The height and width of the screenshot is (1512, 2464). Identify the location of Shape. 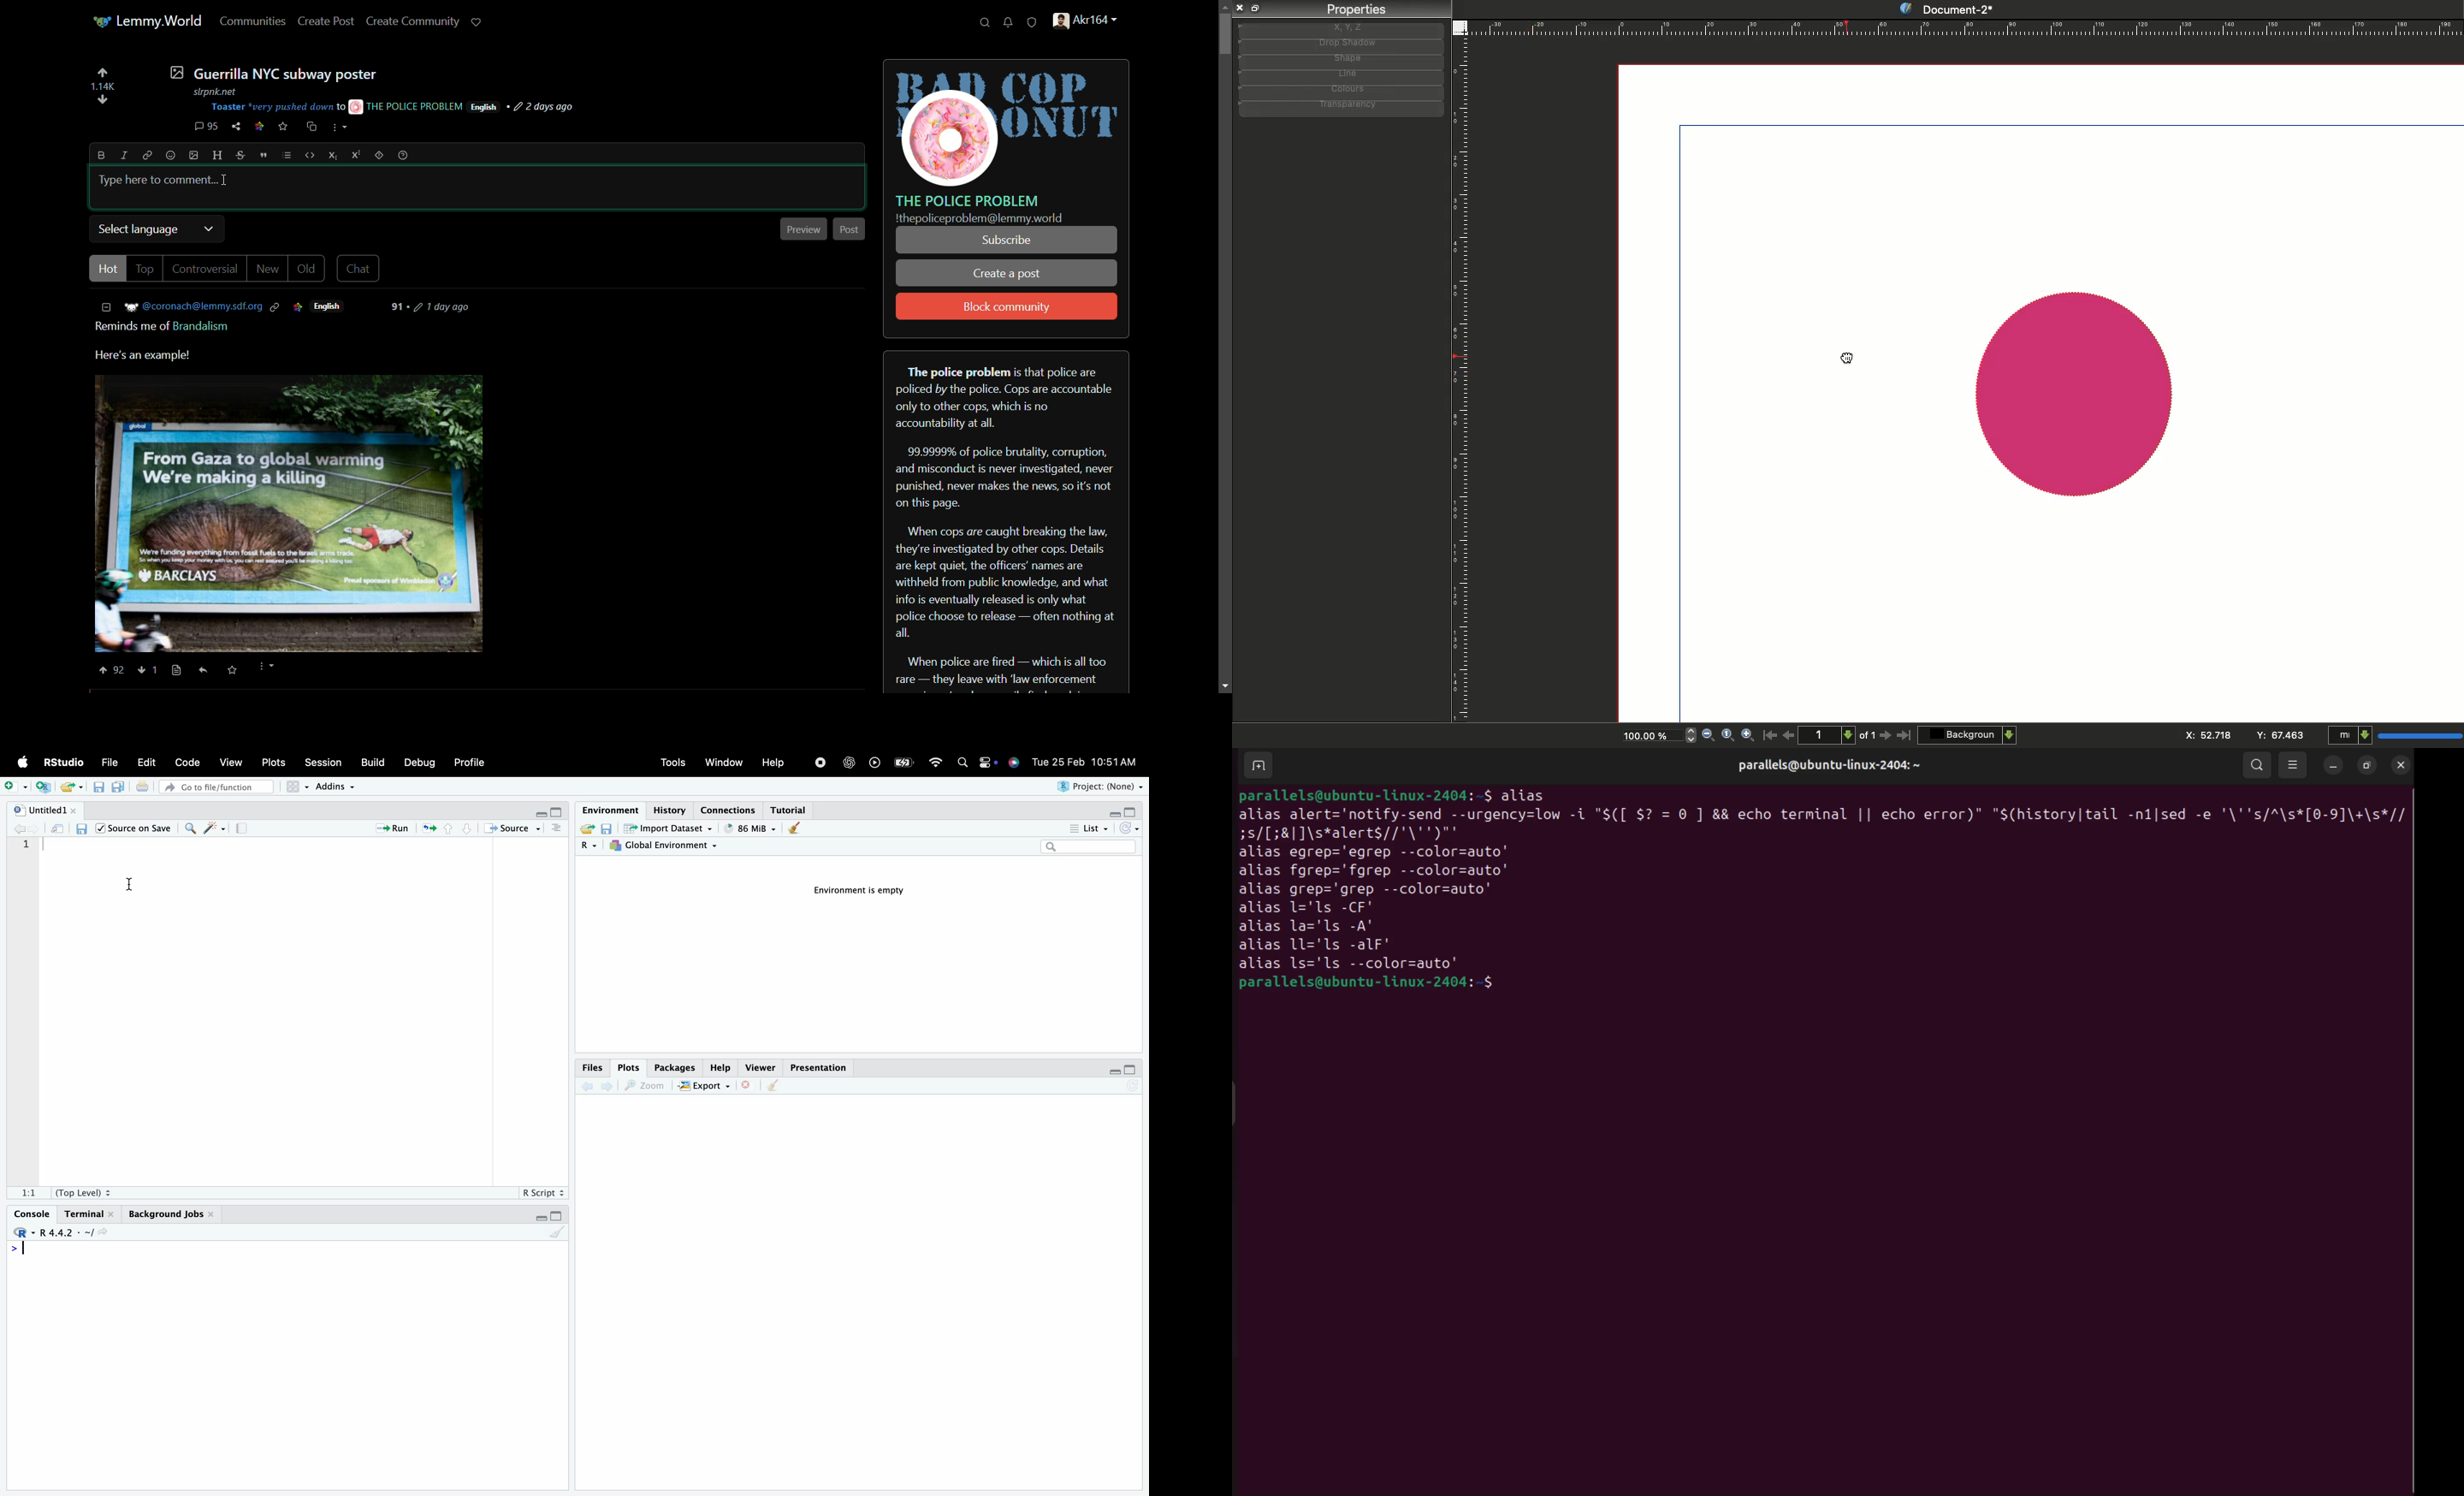
(1339, 61).